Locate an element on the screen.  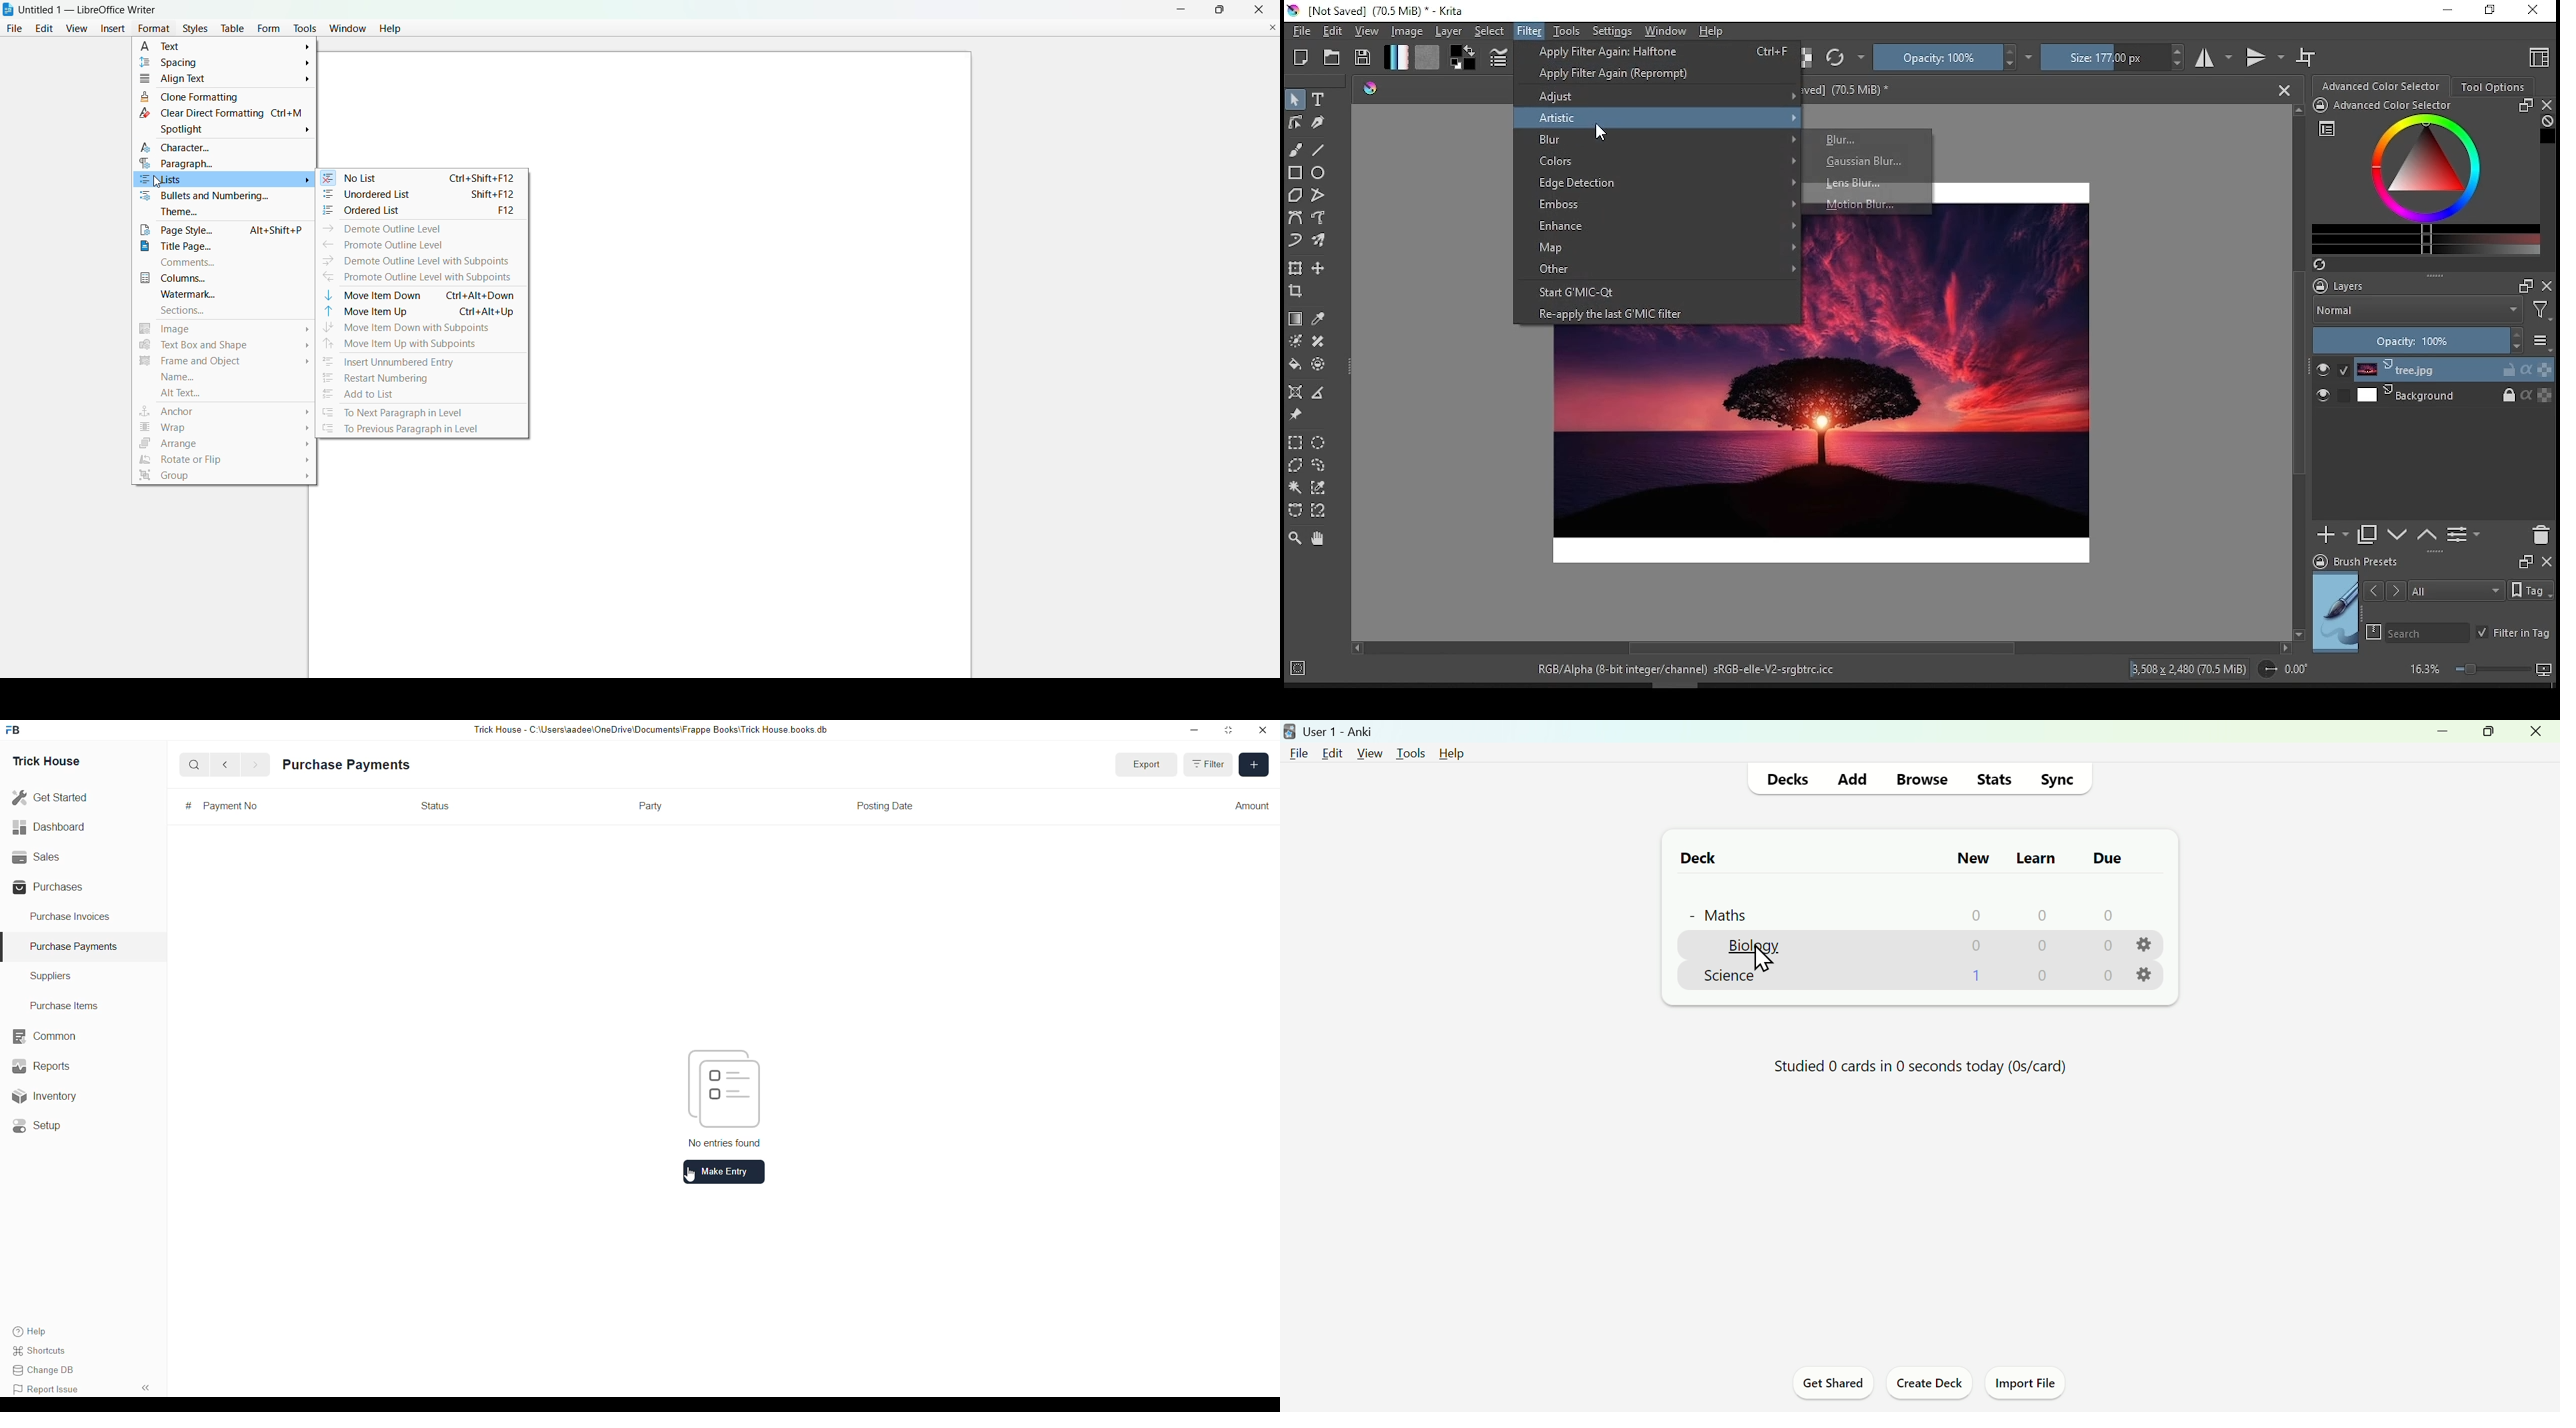
demote outline level is located at coordinates (387, 229).